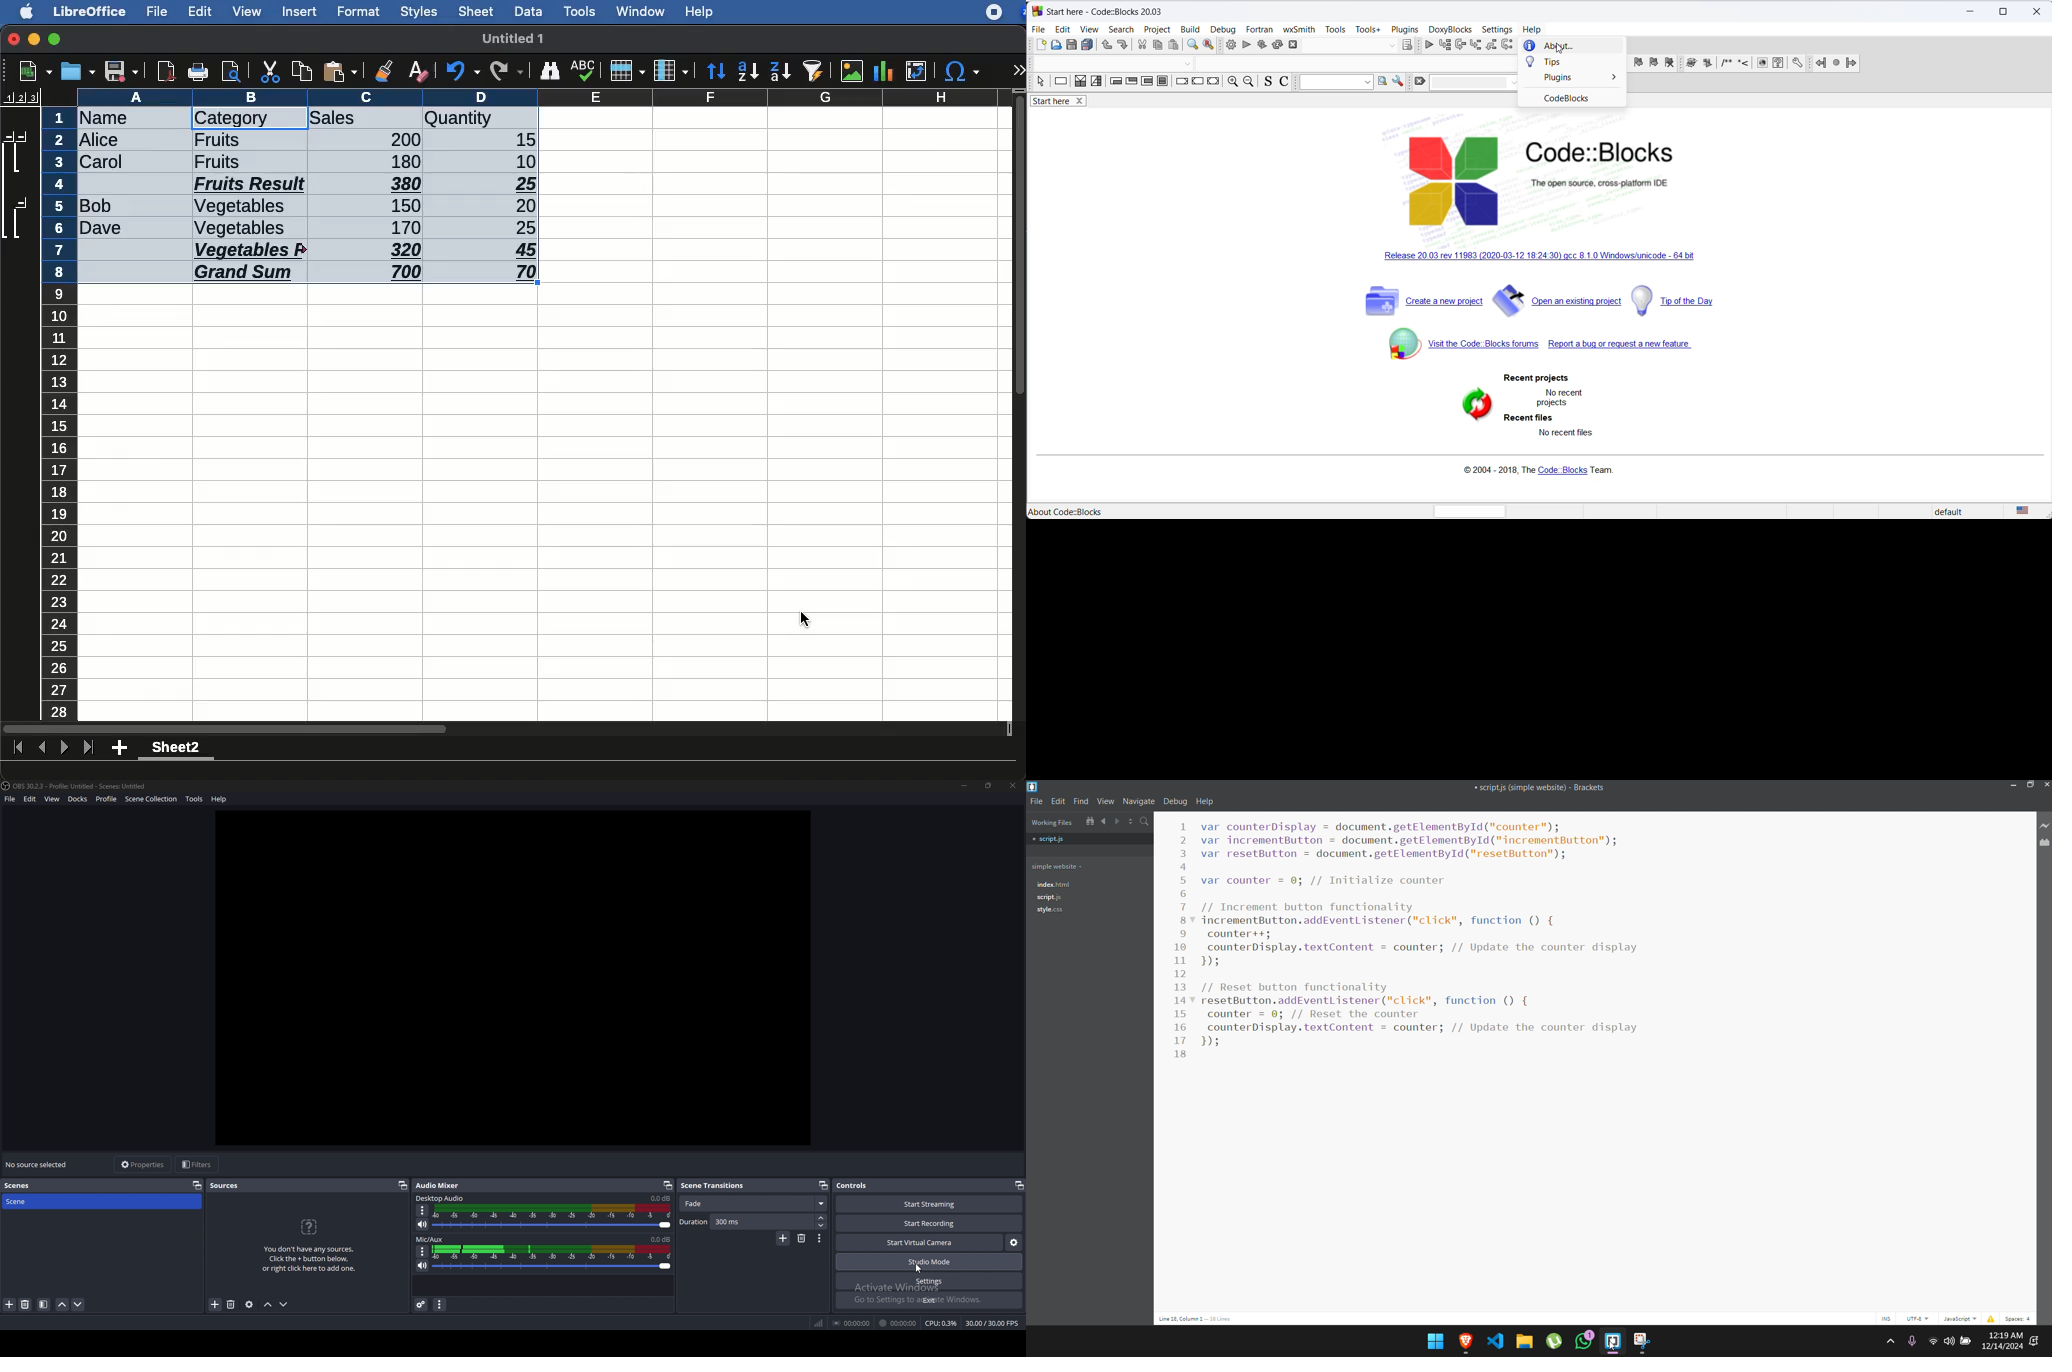 This screenshot has height=1372, width=2072. Describe the element at coordinates (1052, 898) in the screenshot. I see `script.js` at that location.